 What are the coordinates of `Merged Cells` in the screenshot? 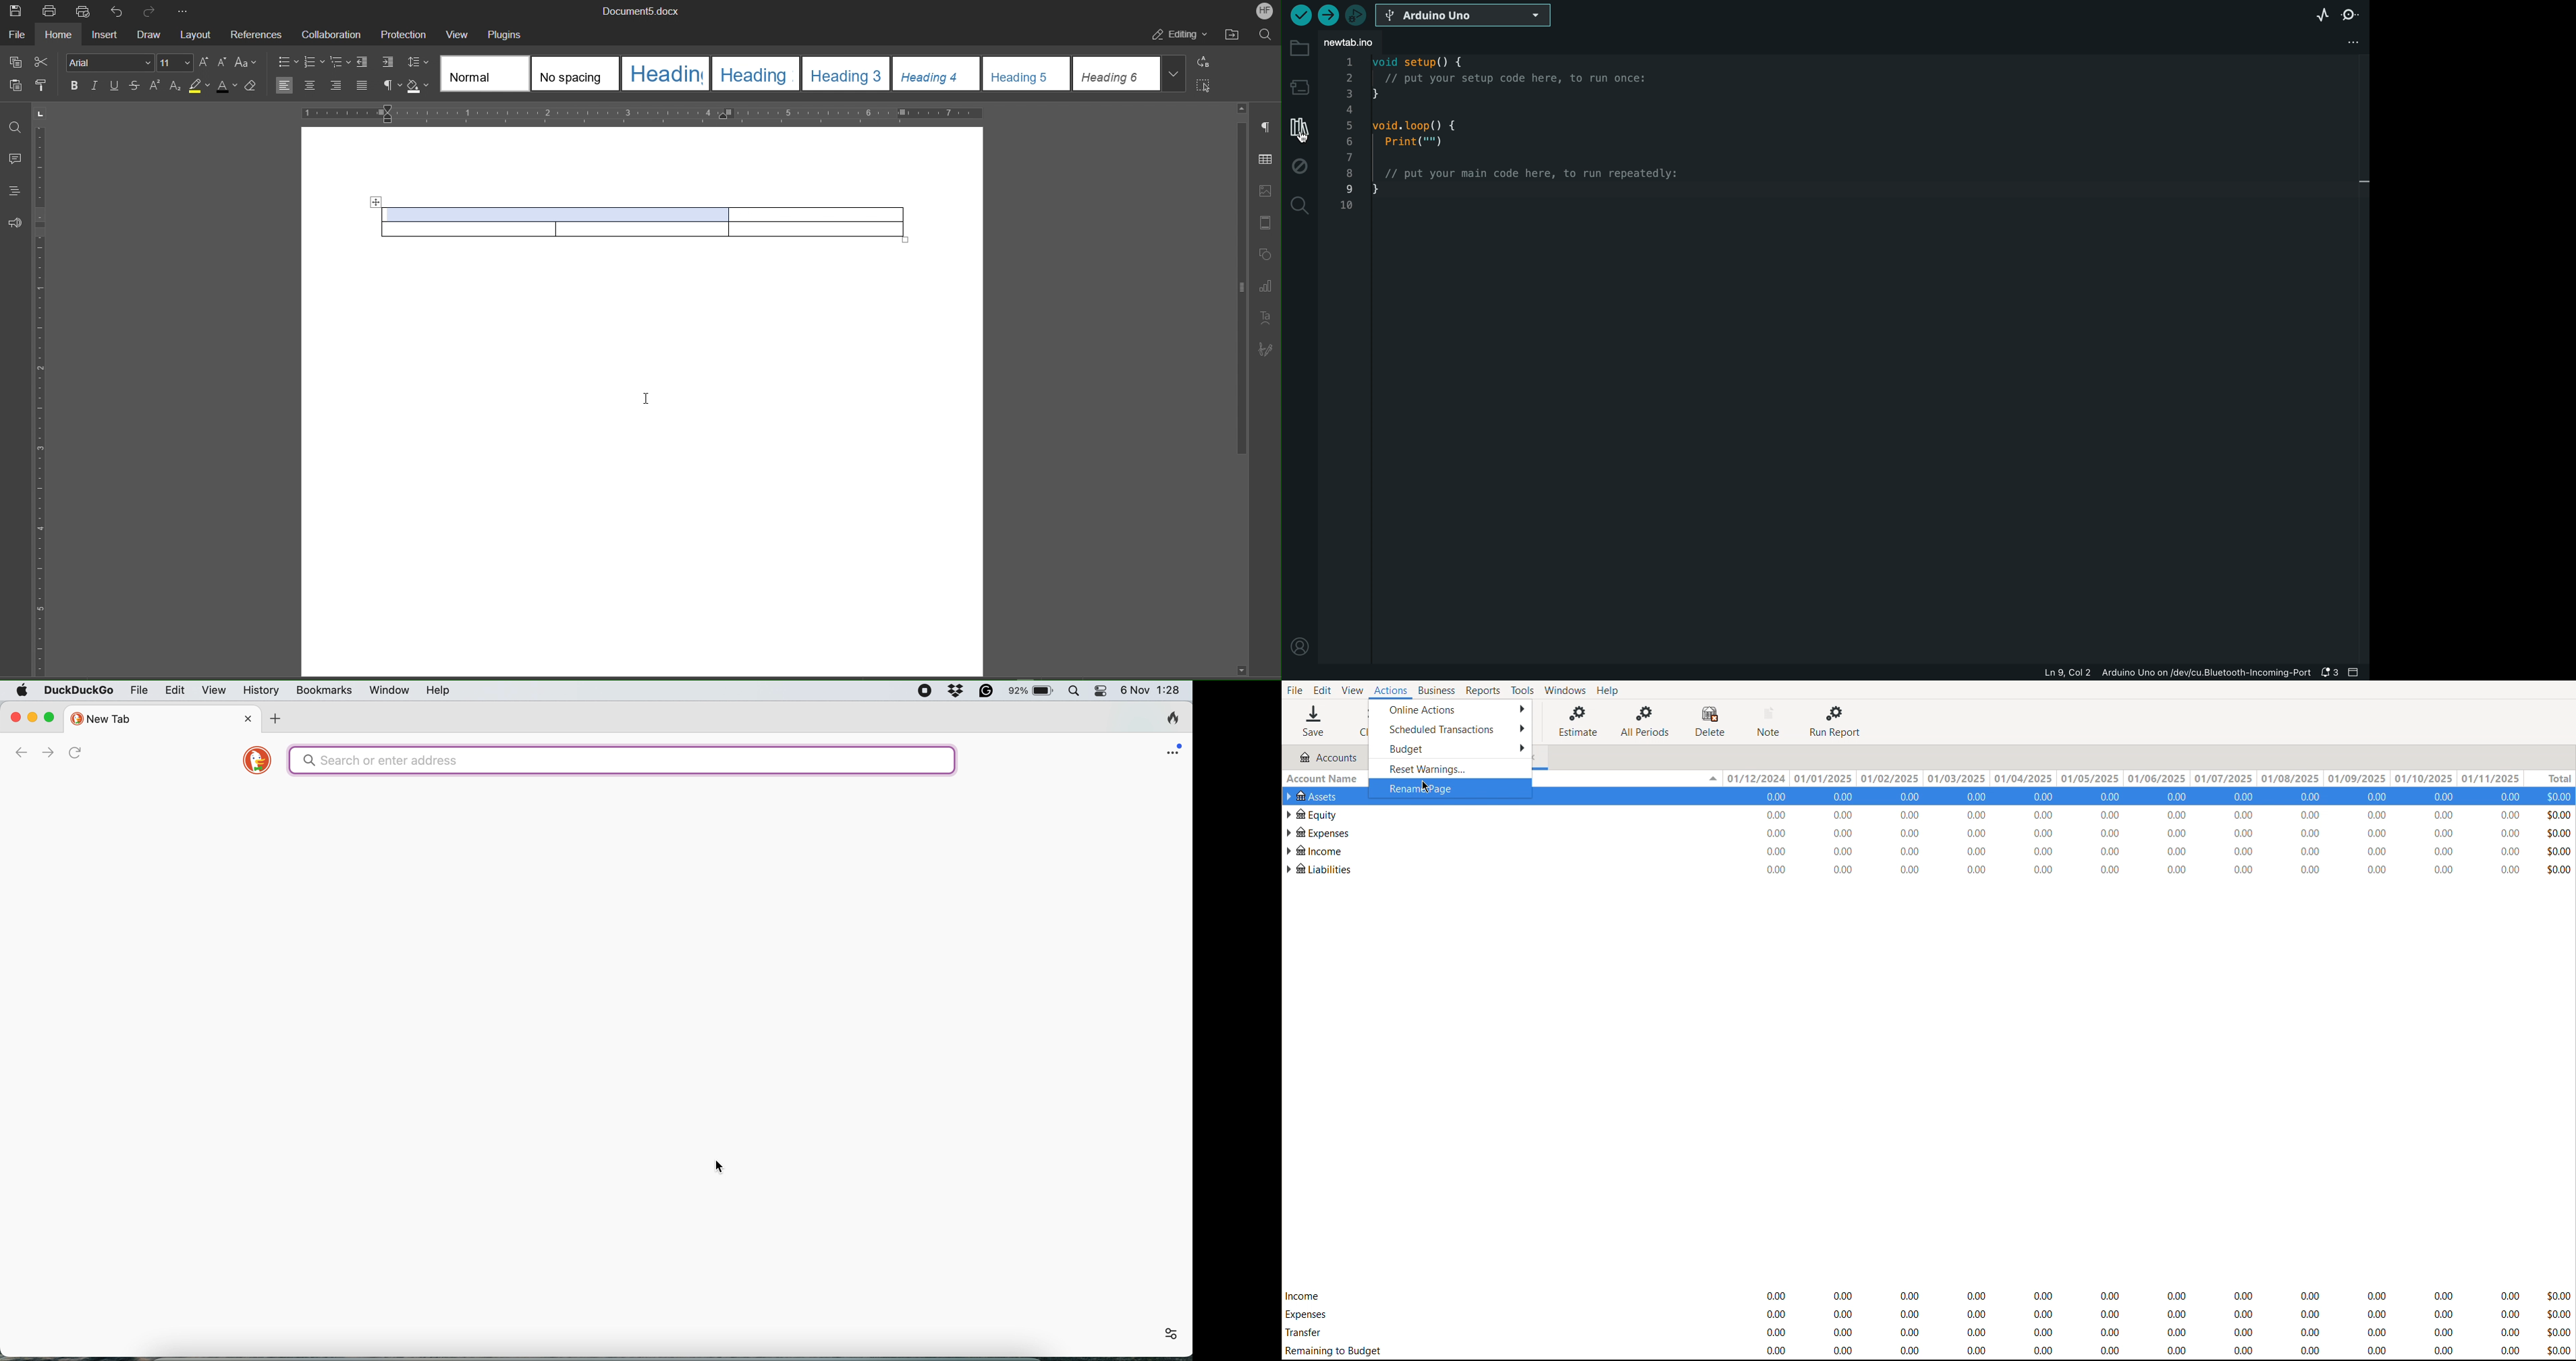 It's located at (558, 215).